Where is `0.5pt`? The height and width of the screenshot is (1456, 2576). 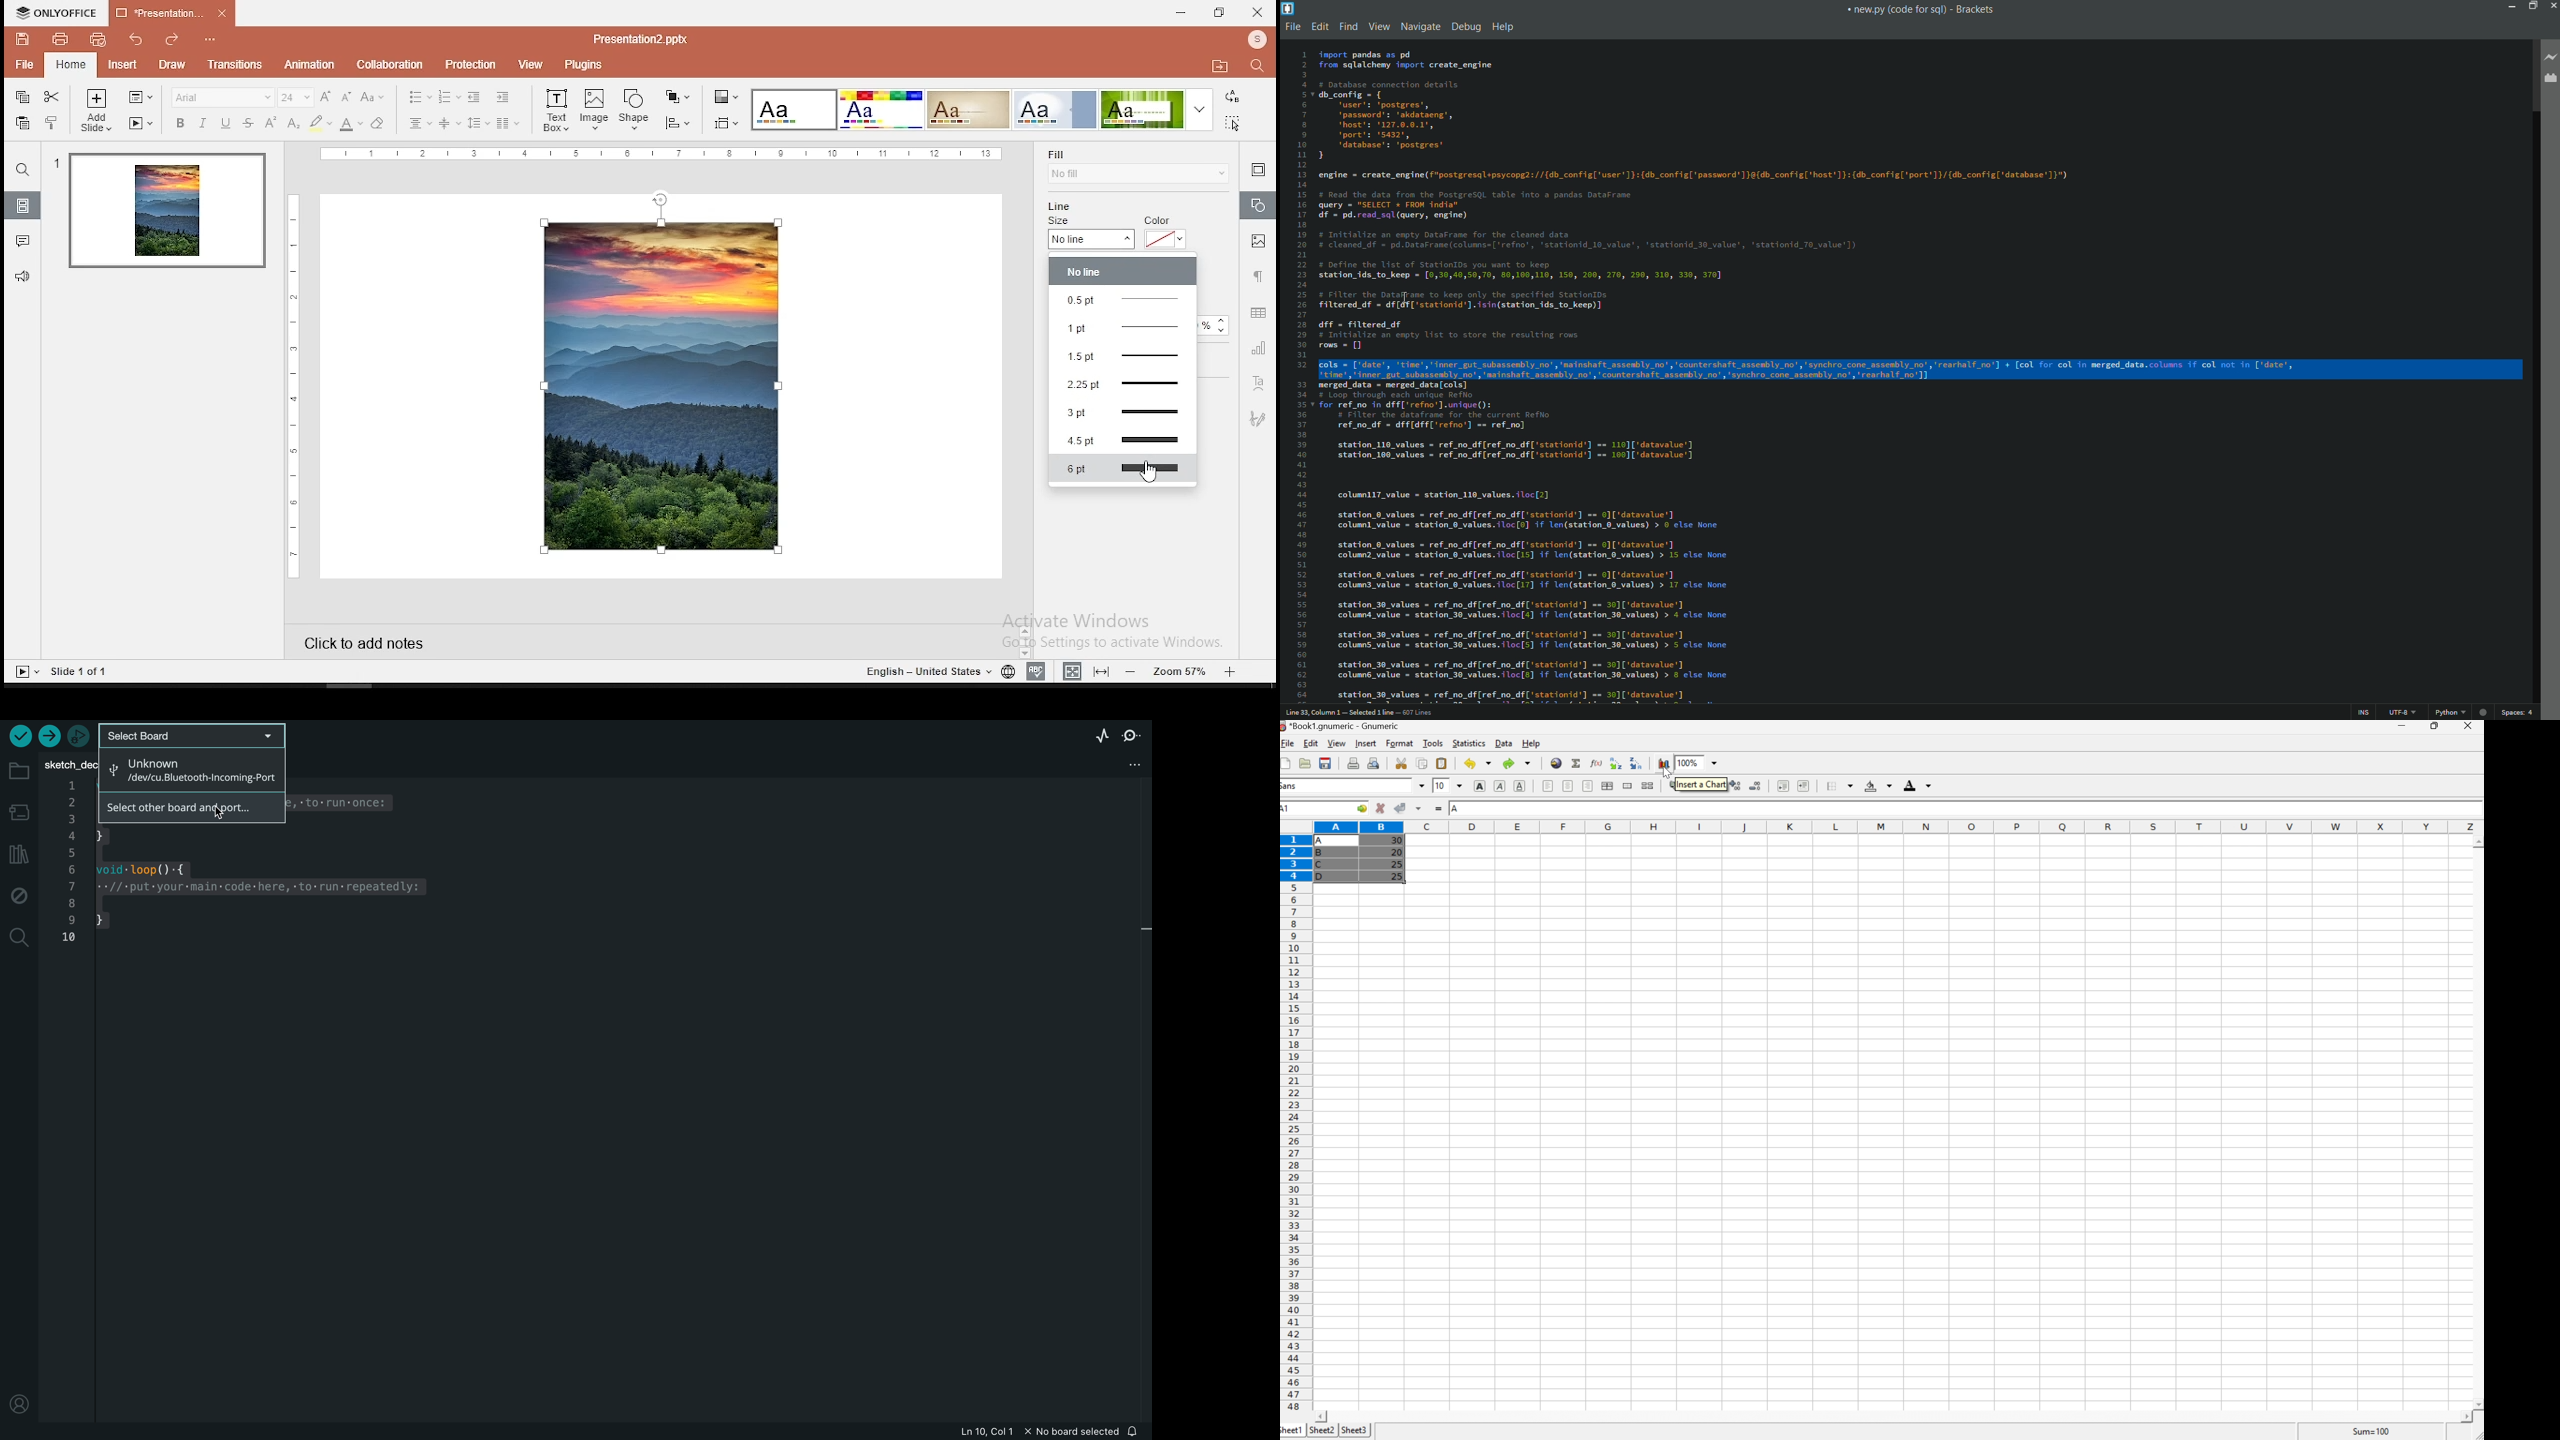
0.5pt is located at coordinates (1123, 299).